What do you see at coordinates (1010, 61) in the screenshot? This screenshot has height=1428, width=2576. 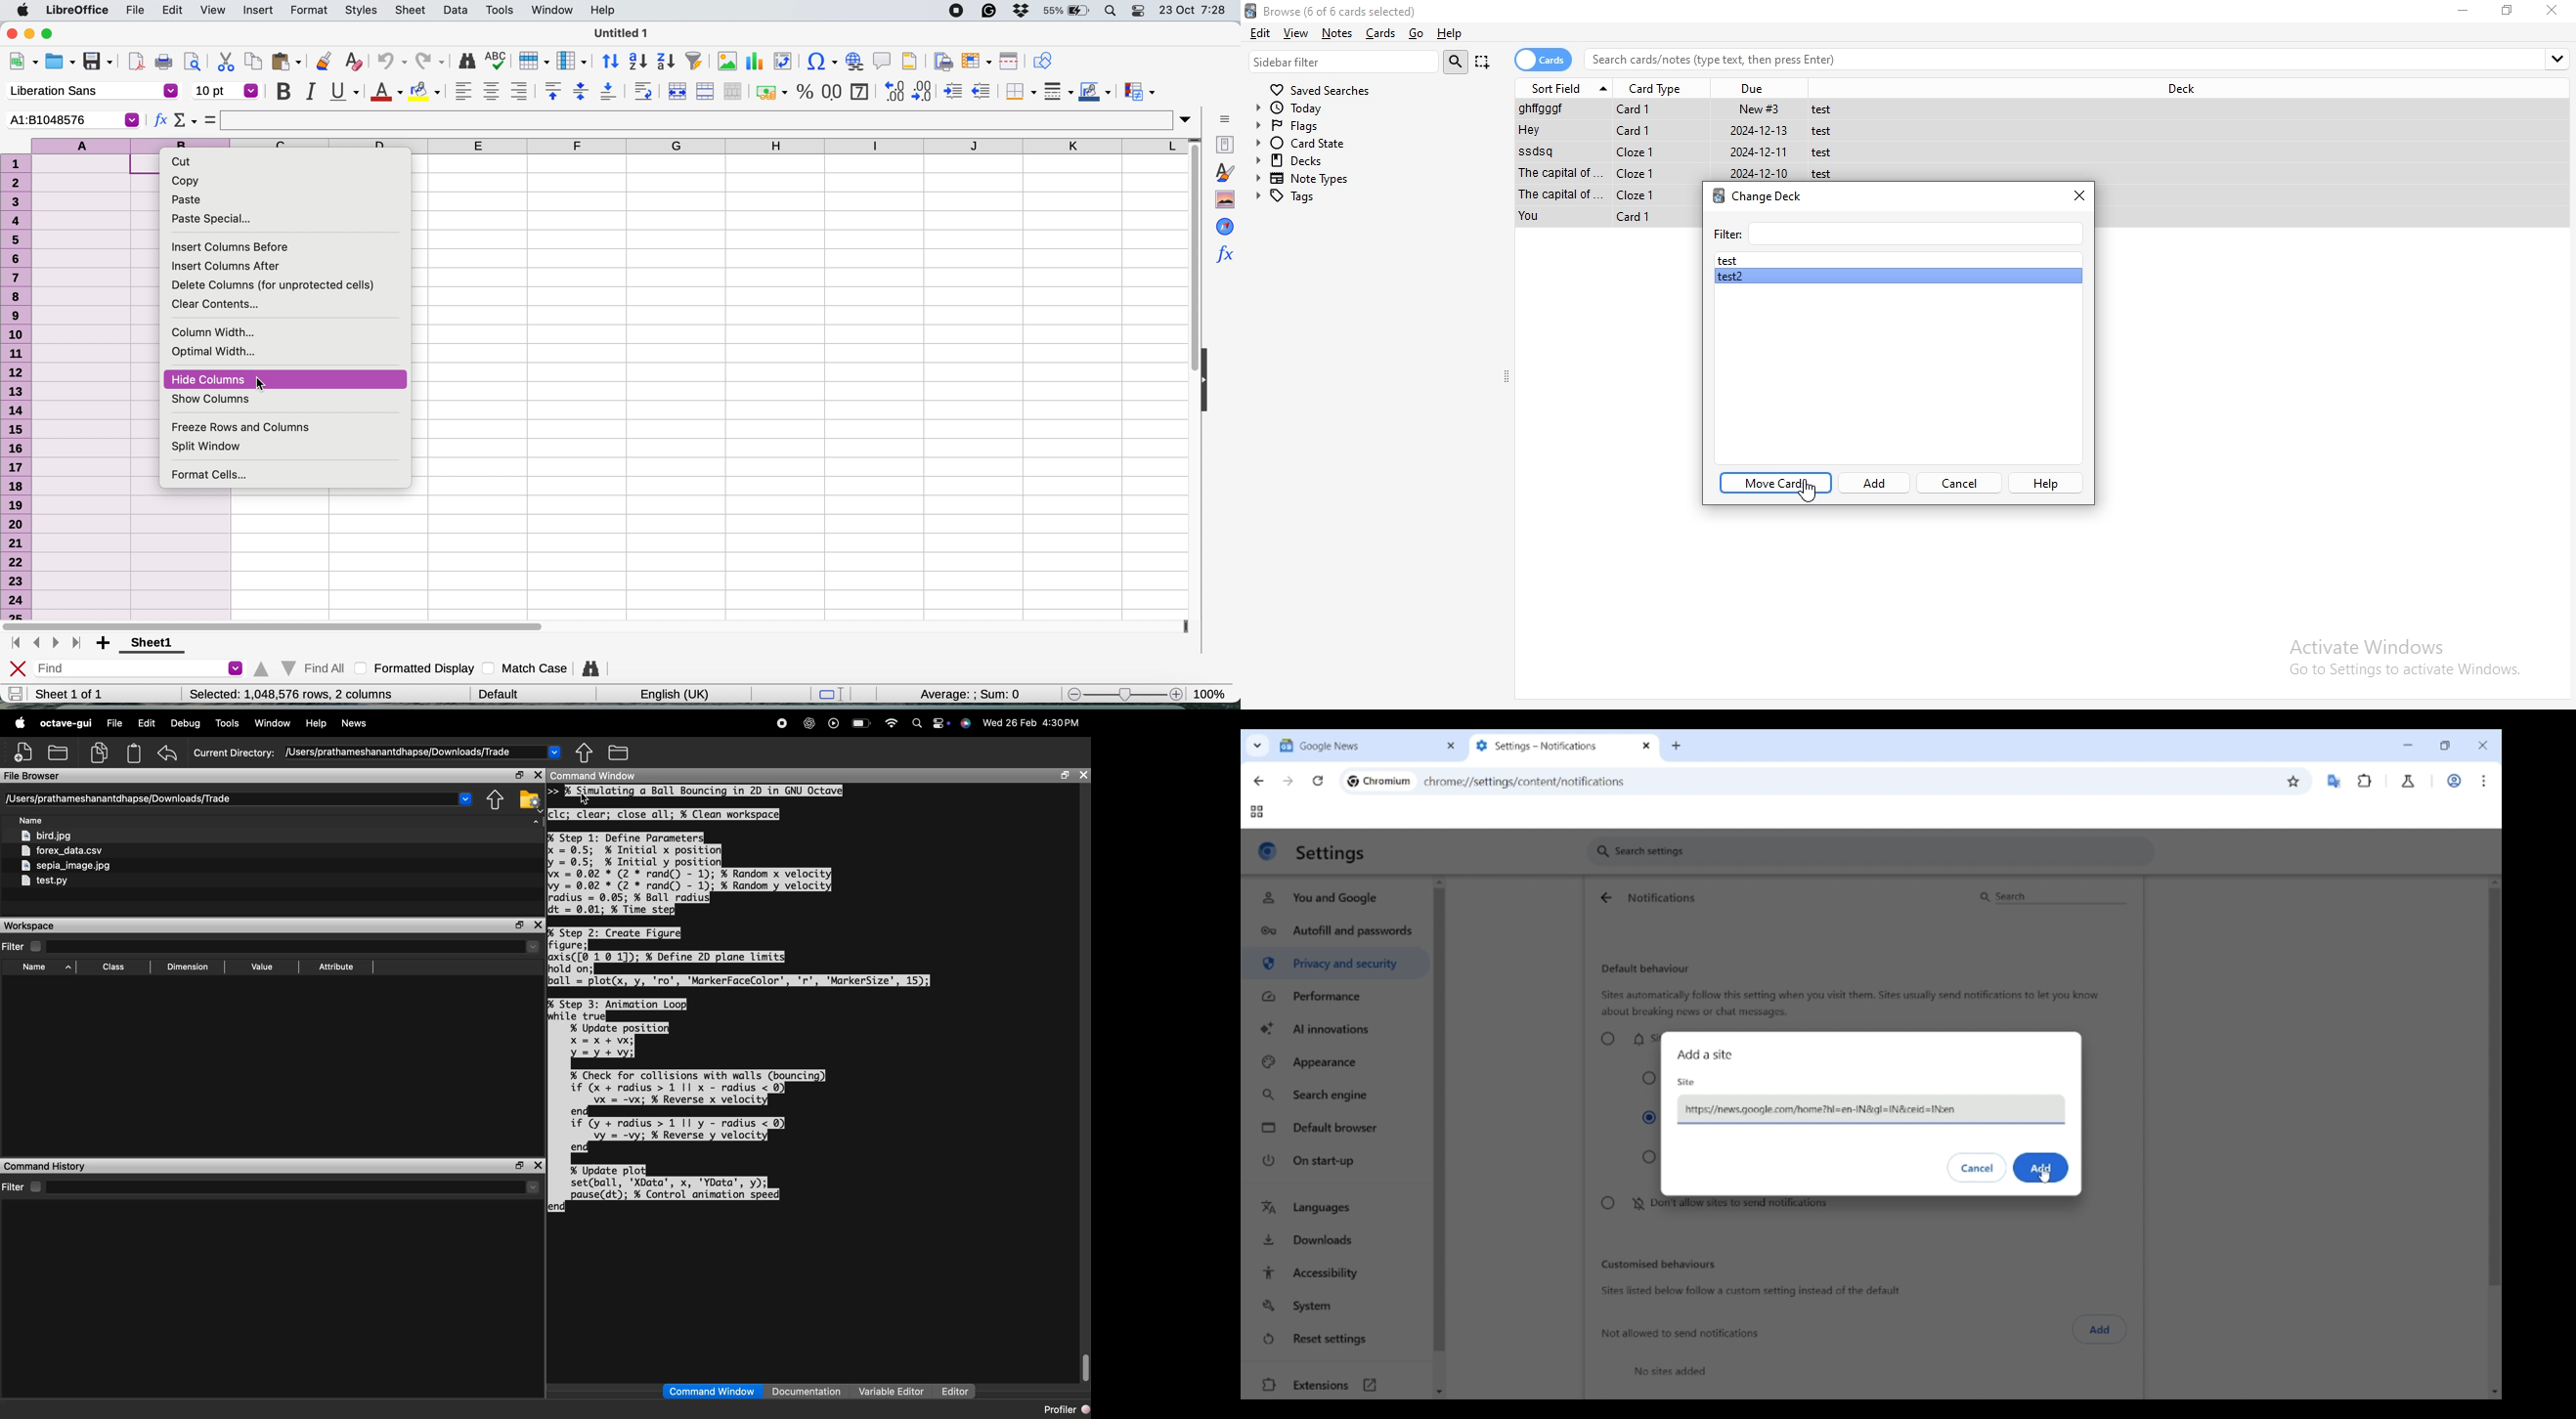 I see `split window` at bounding box center [1010, 61].